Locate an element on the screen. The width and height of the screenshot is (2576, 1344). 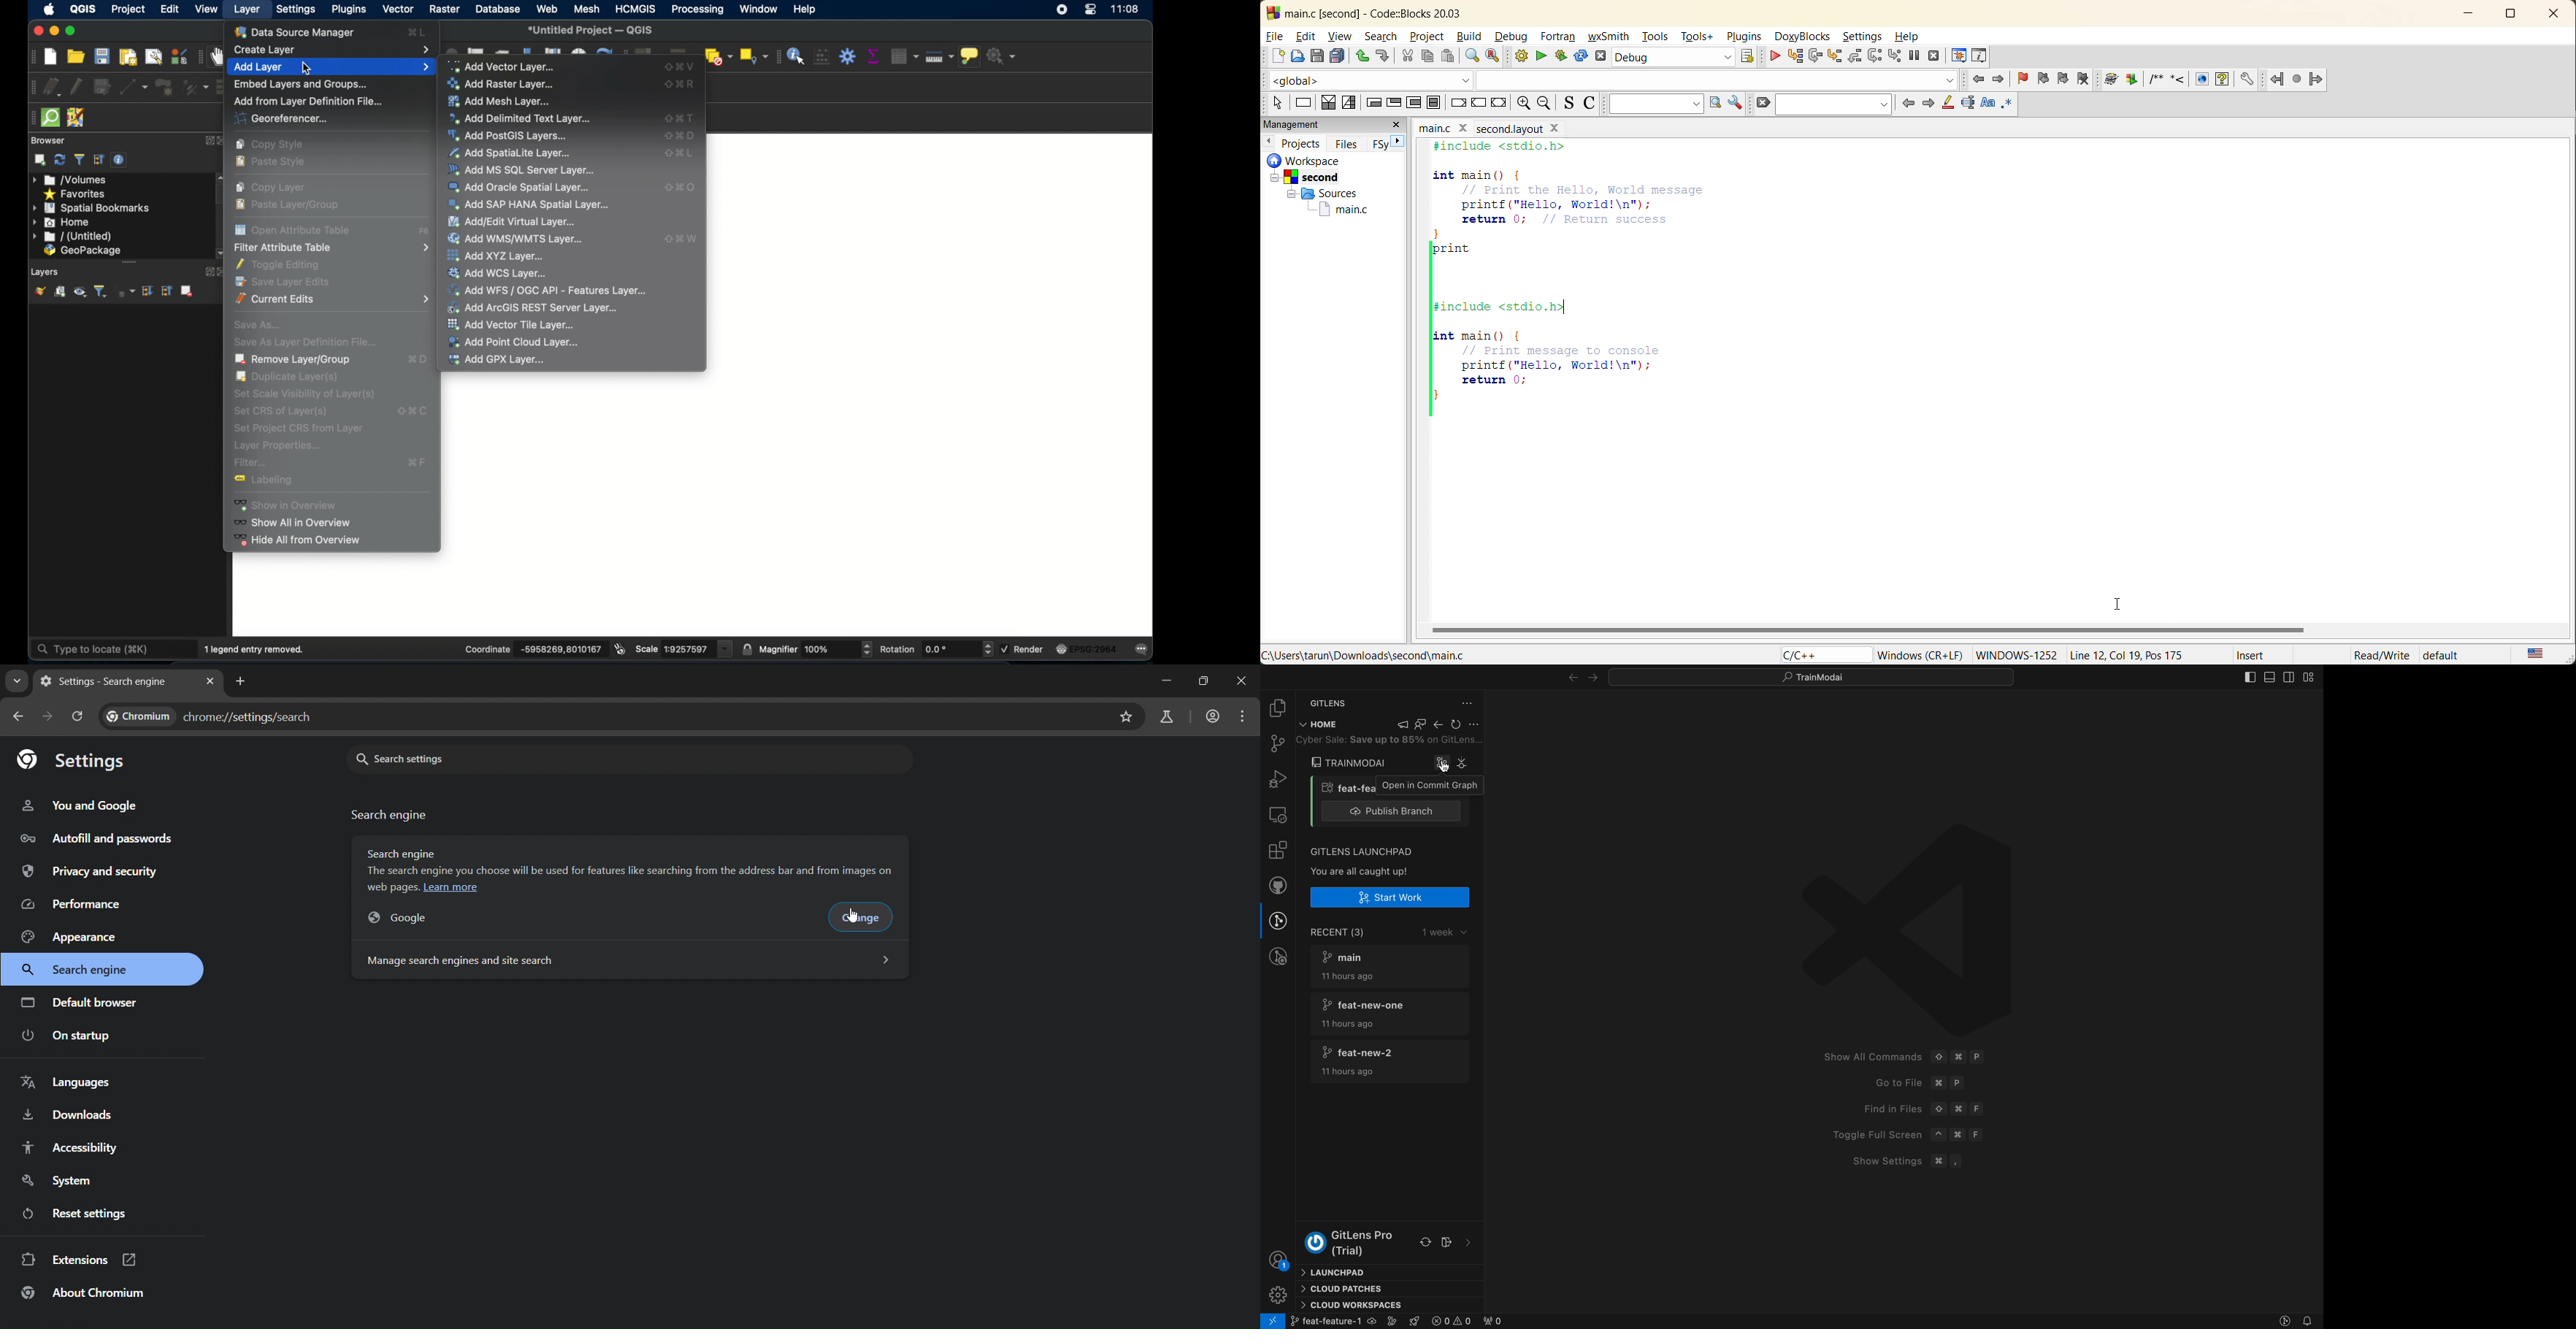
clear bookmark is located at coordinates (2085, 78).